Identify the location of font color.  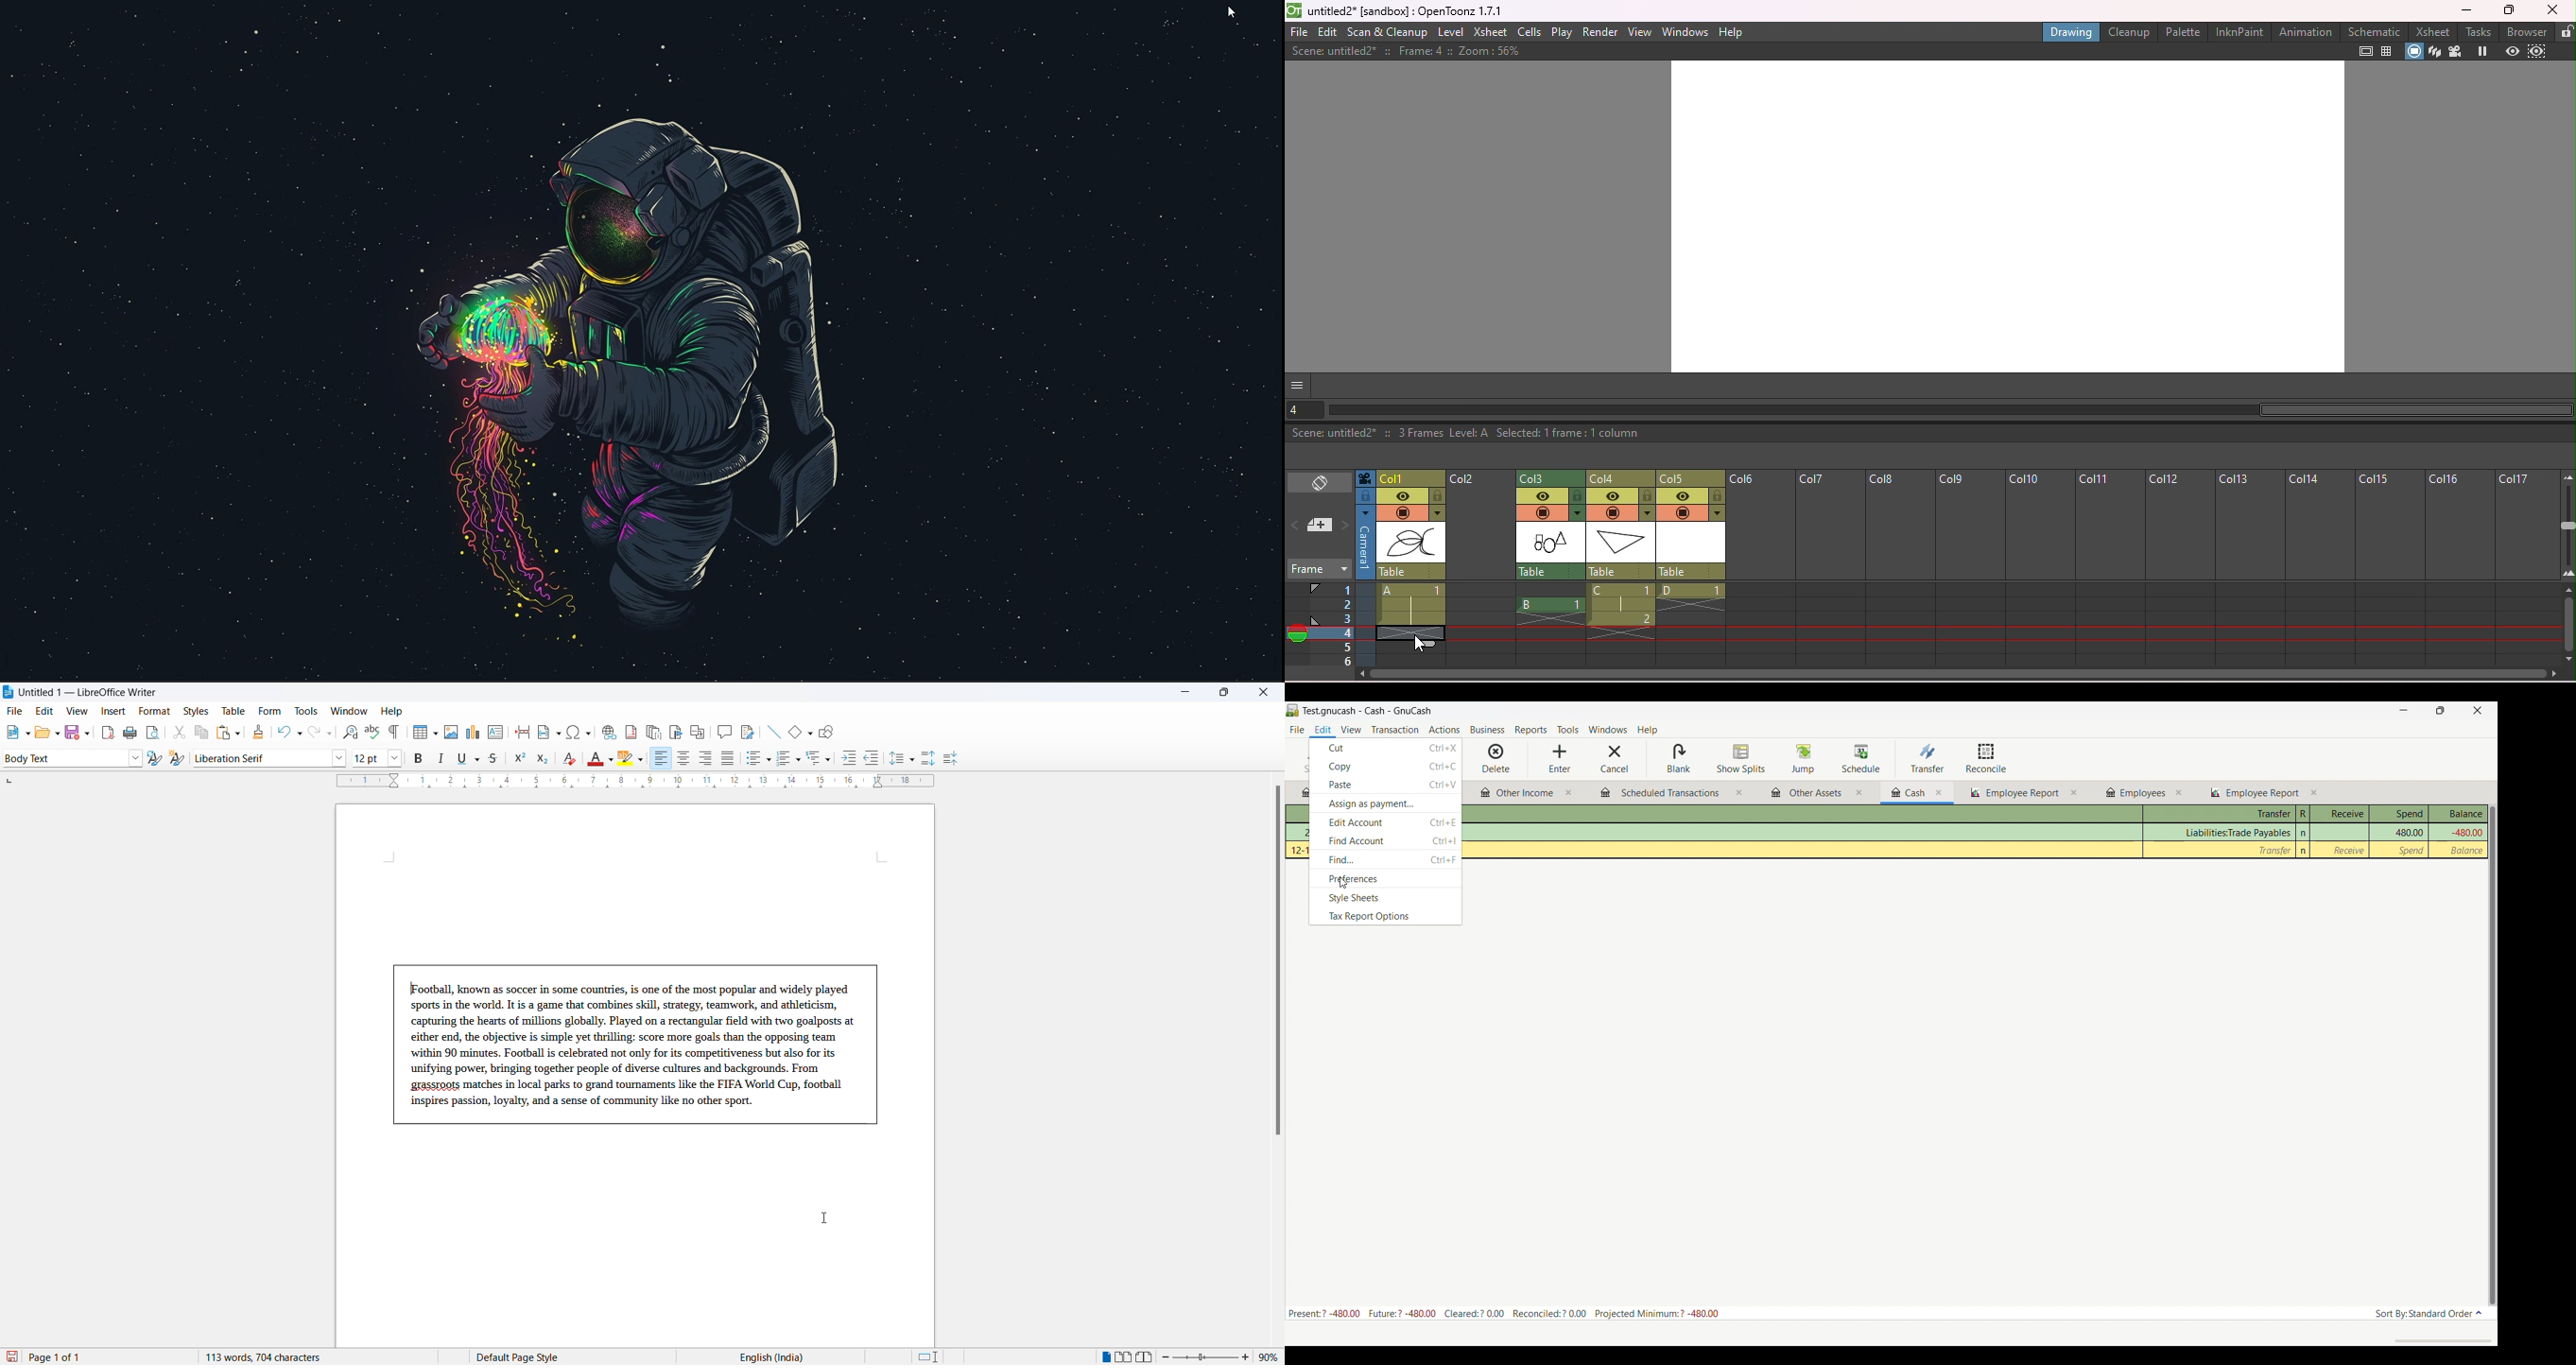
(602, 759).